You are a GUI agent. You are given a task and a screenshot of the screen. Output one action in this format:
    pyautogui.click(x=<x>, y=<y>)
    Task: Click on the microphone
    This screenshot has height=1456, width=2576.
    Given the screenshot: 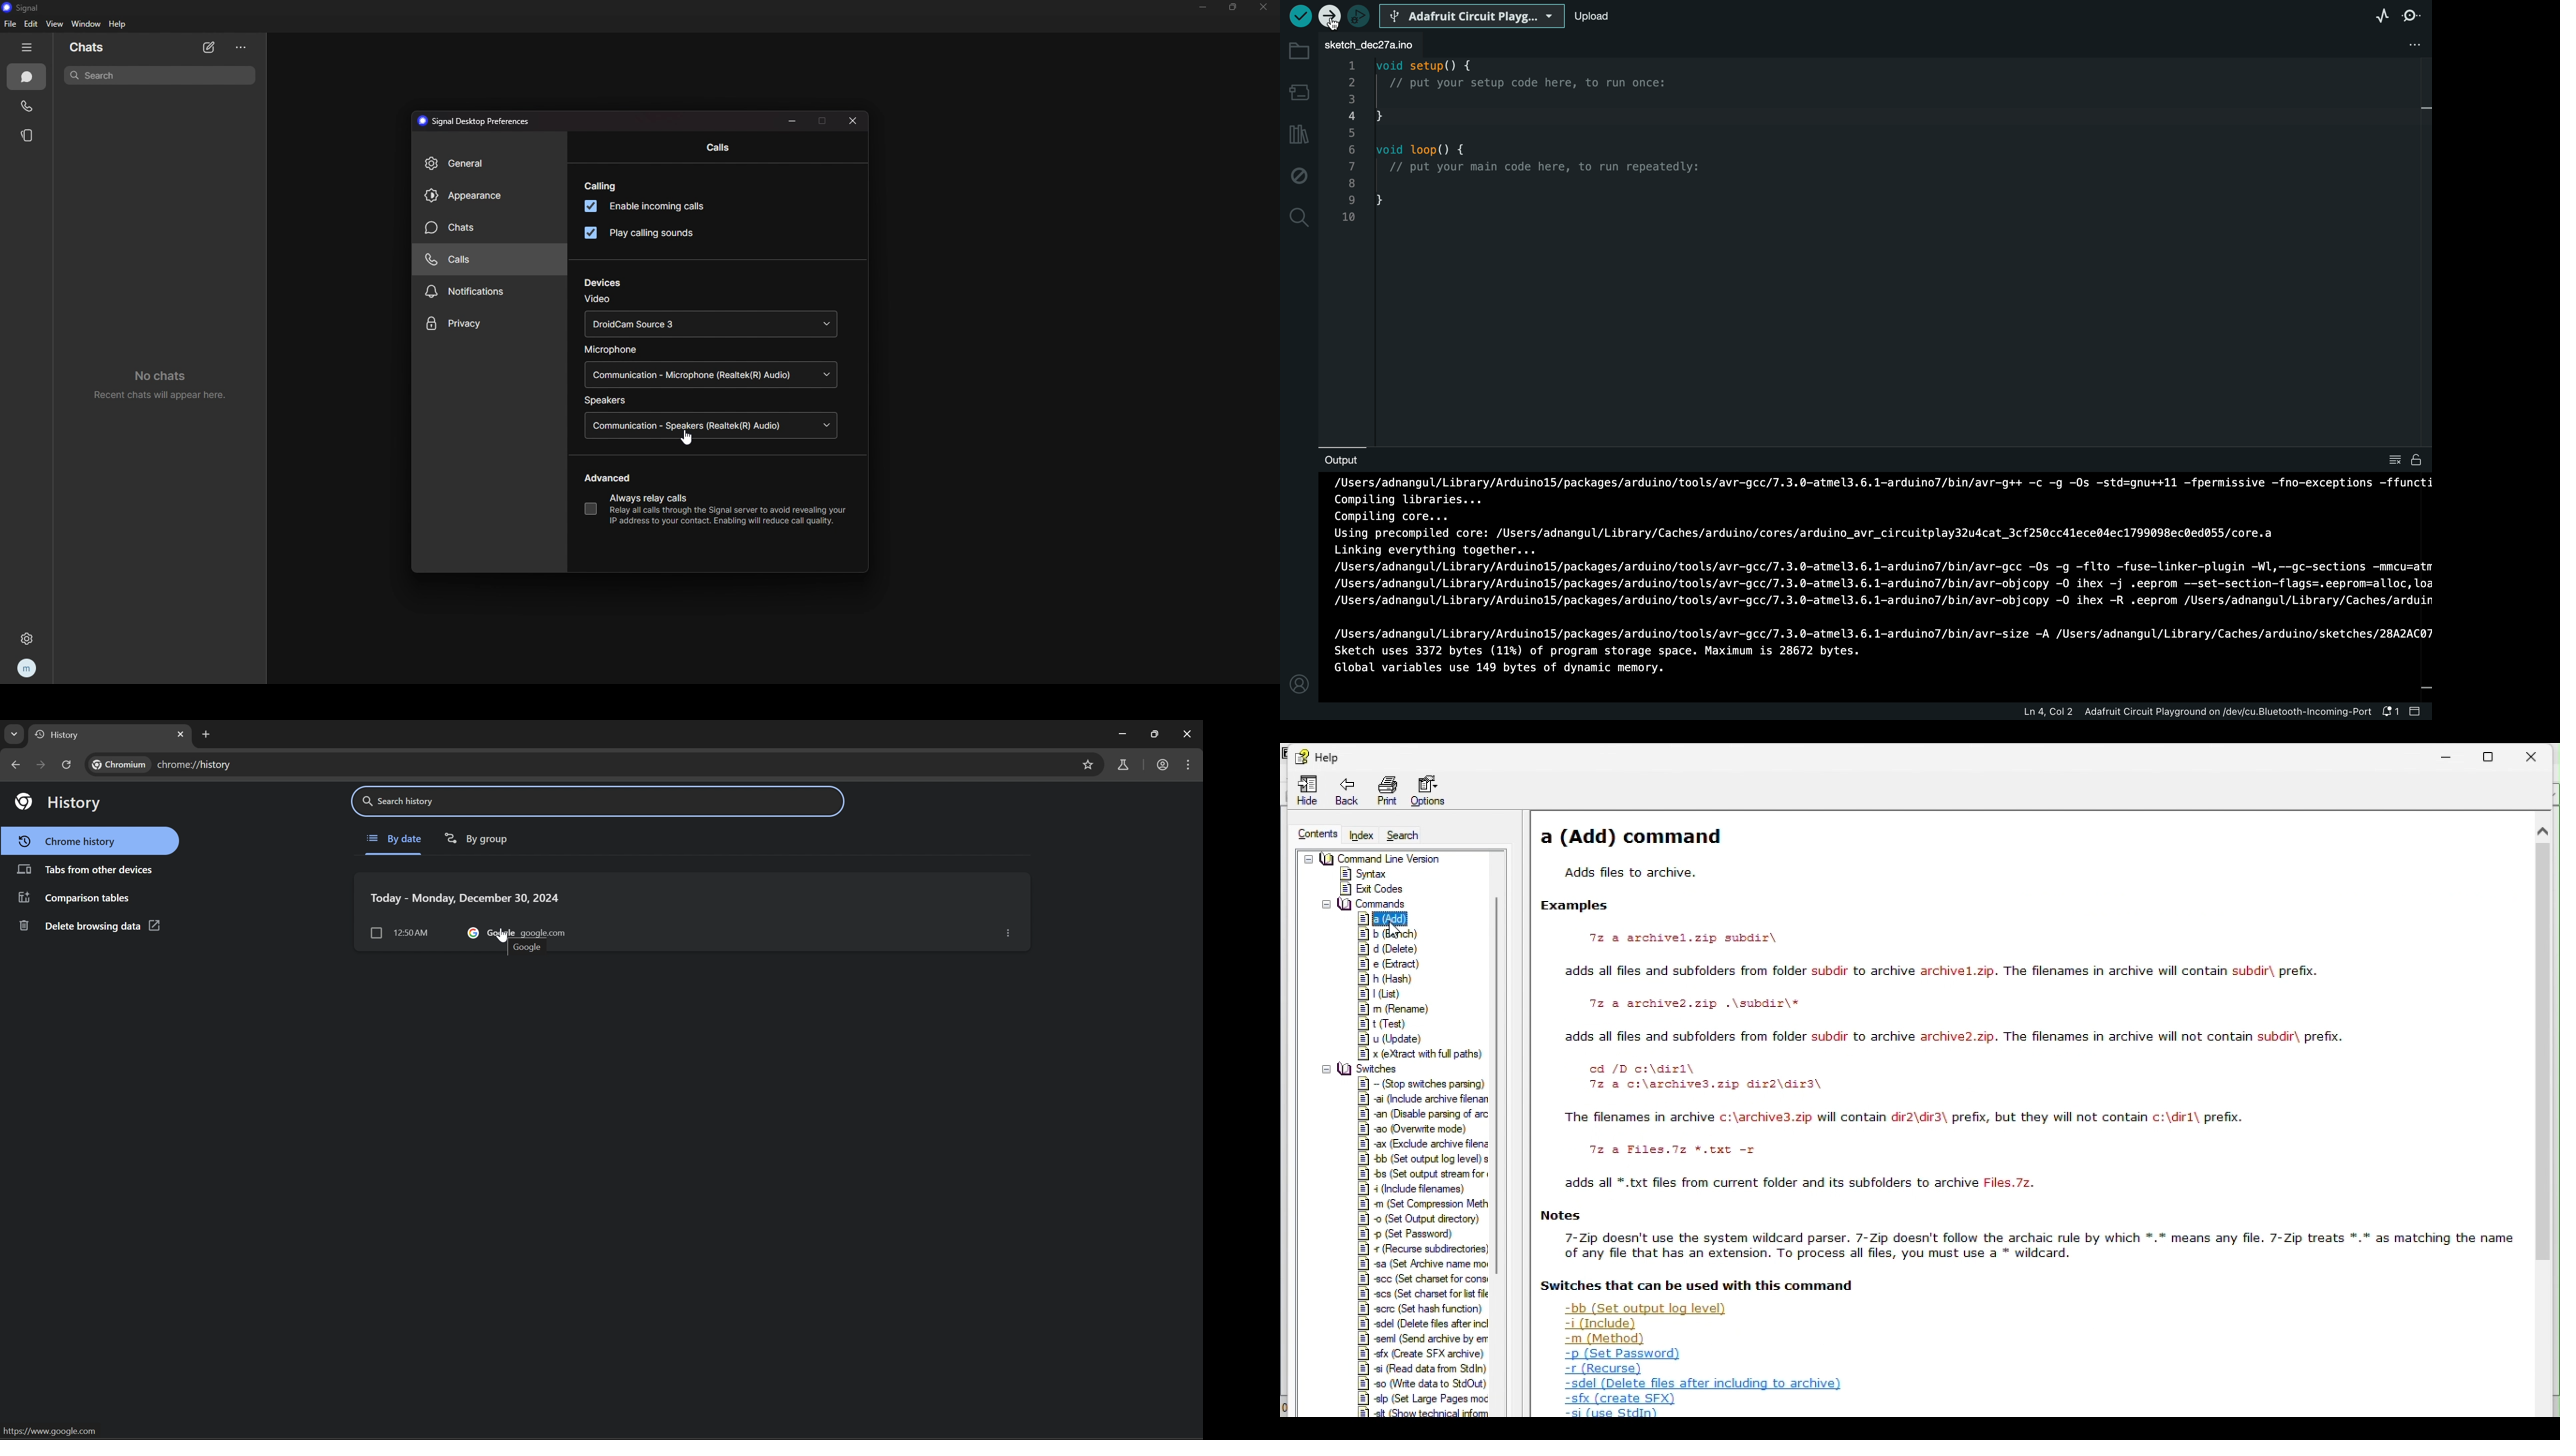 What is the action you would take?
    pyautogui.click(x=613, y=351)
    